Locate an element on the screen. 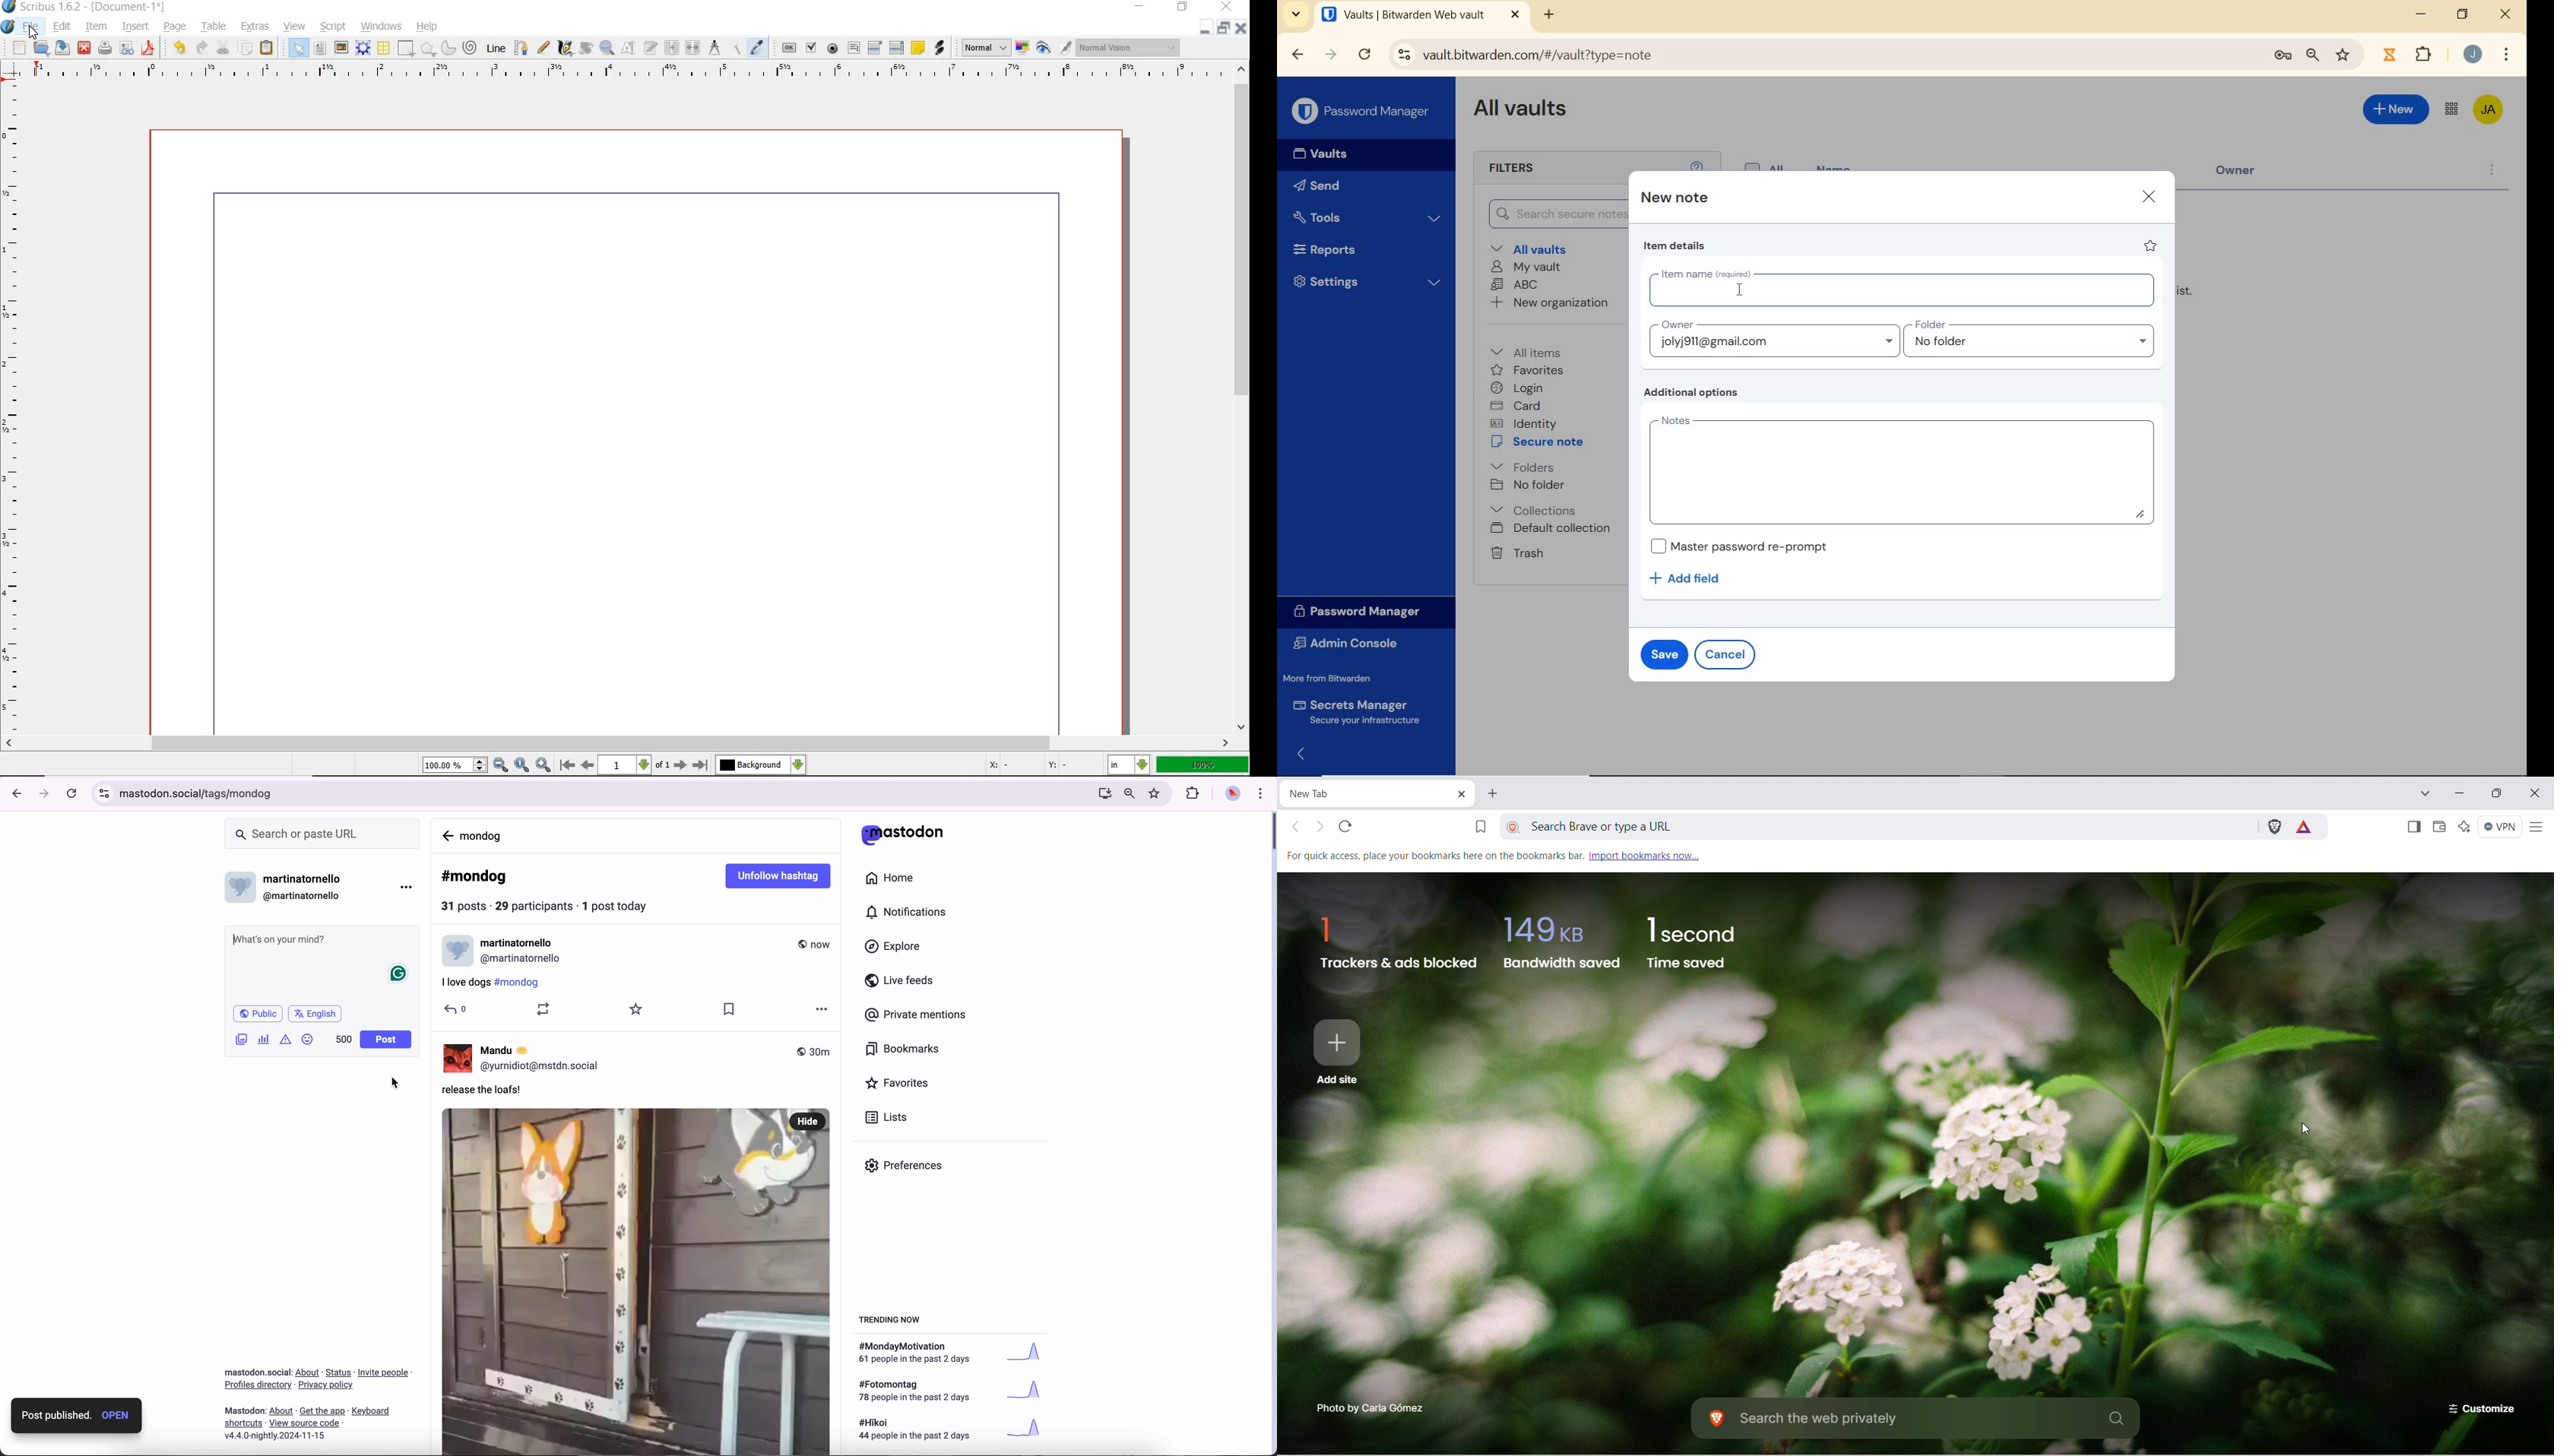  close is located at coordinates (2148, 197).